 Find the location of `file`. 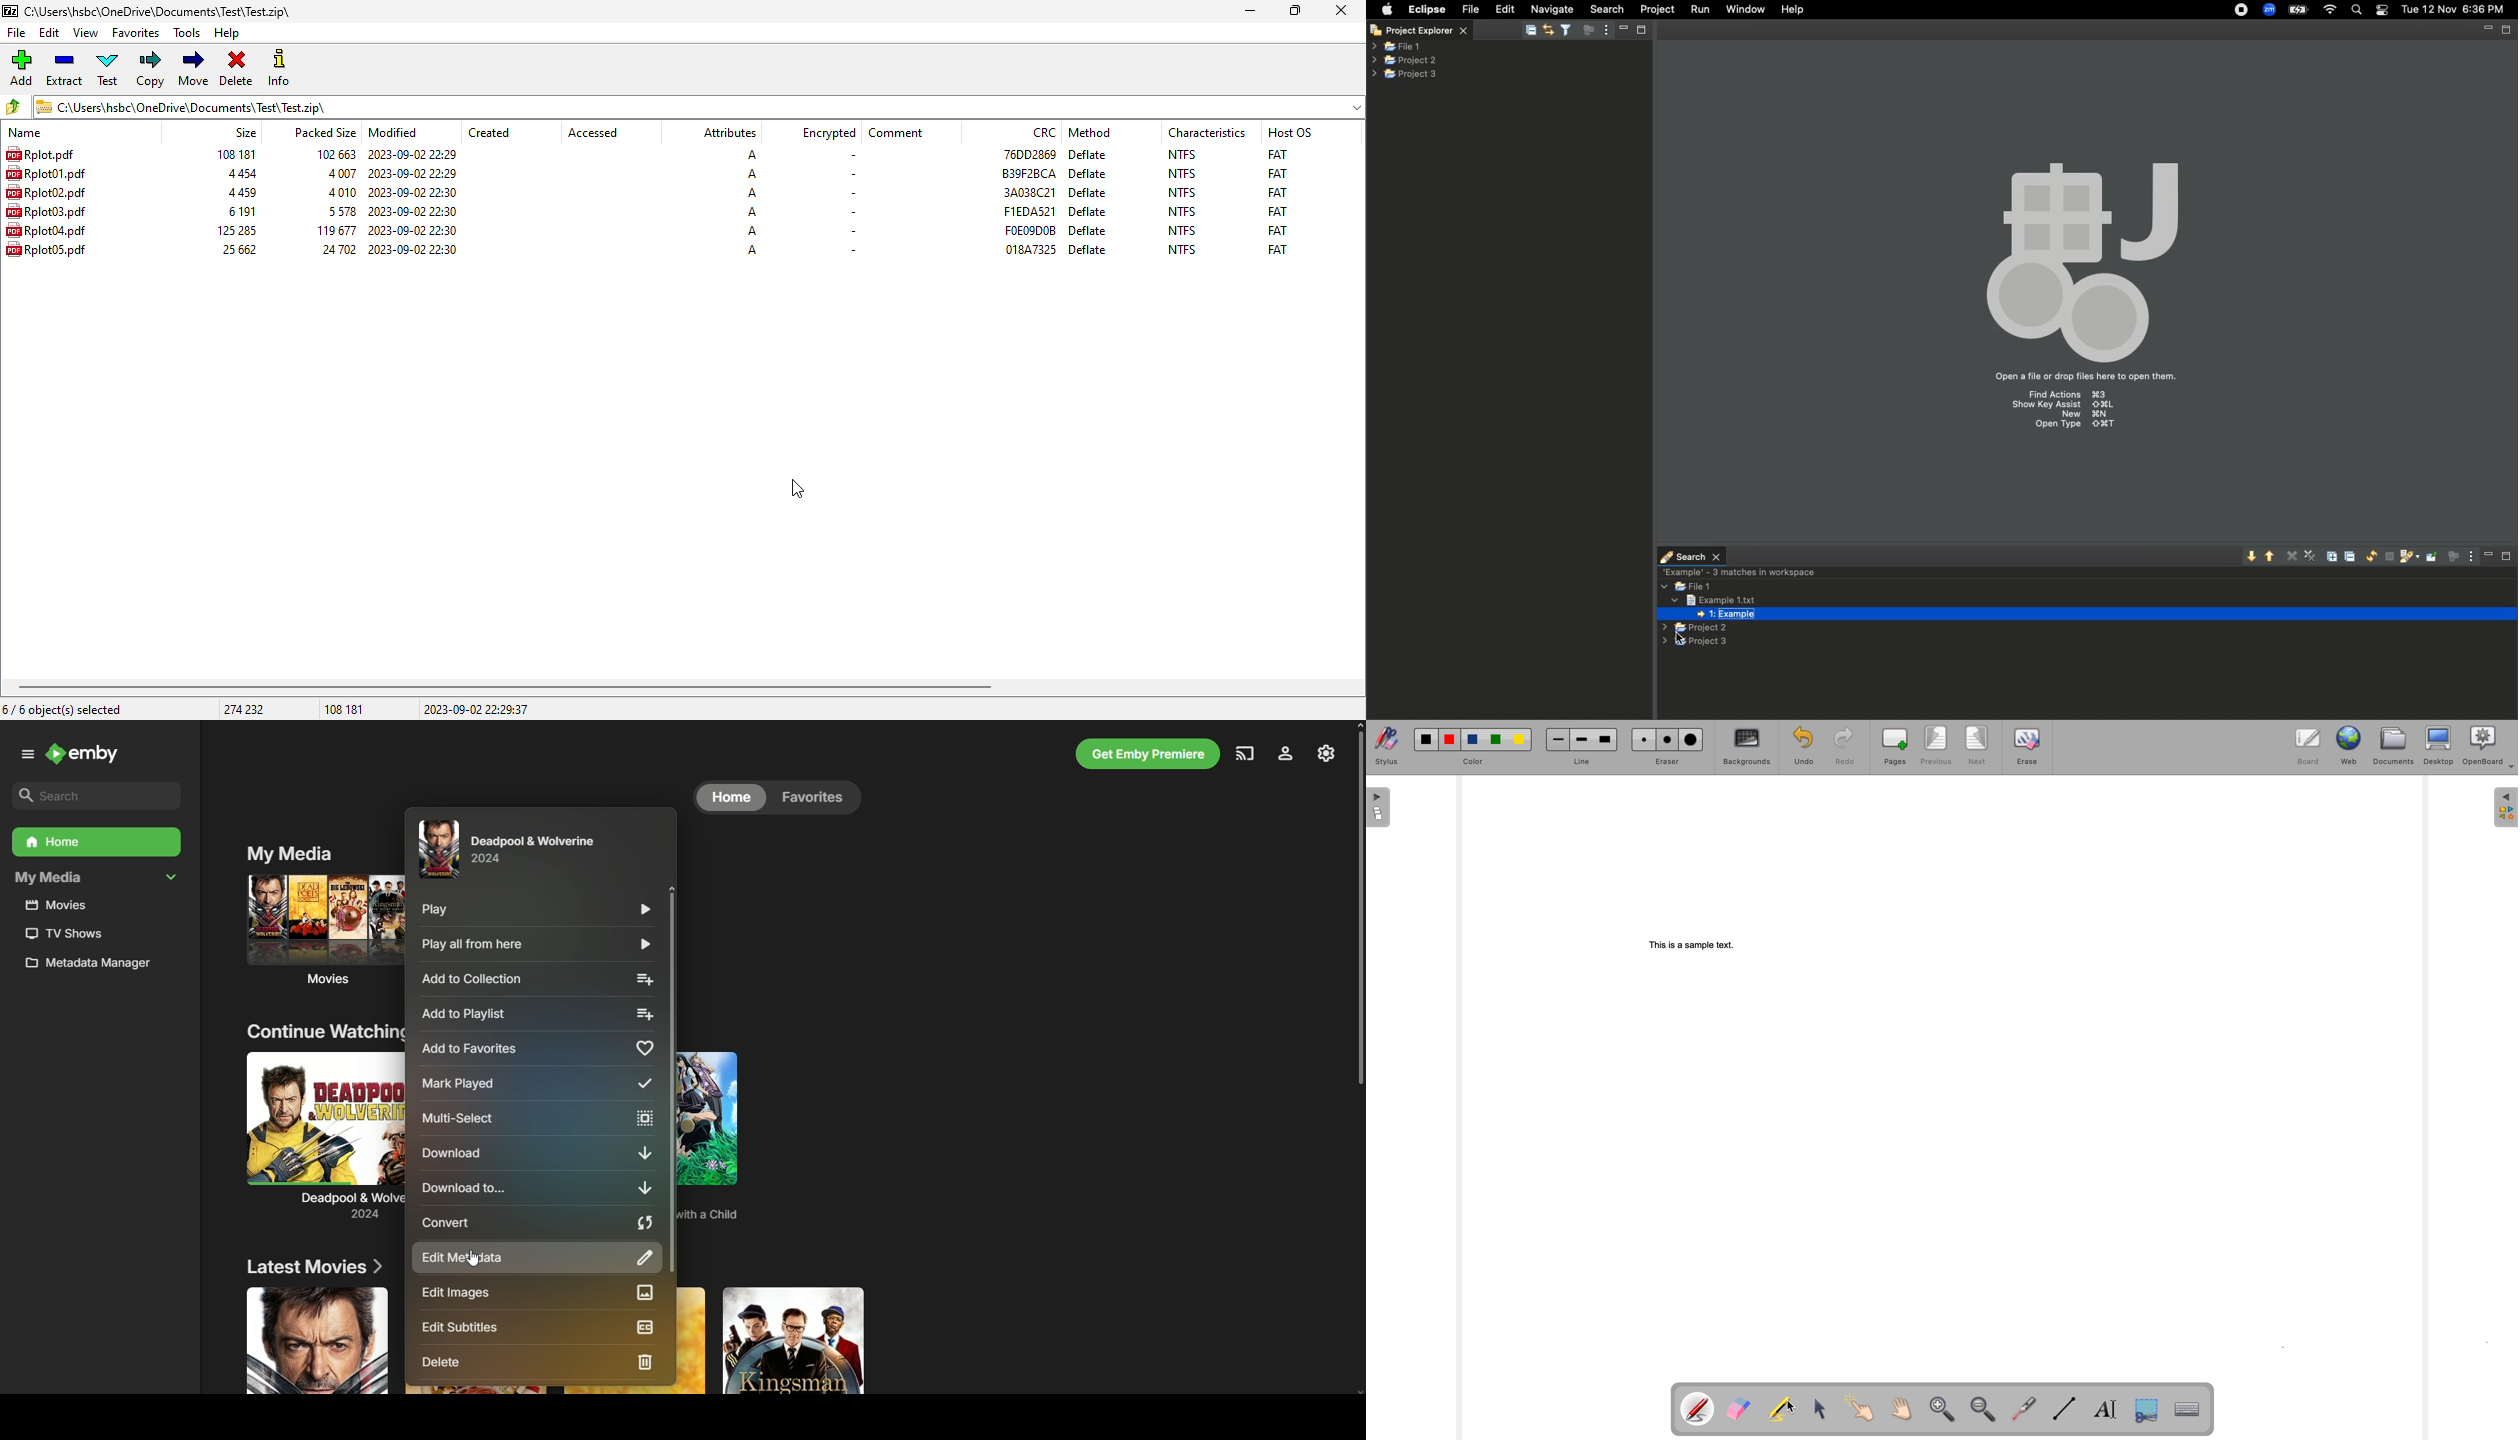

file is located at coordinates (46, 192).